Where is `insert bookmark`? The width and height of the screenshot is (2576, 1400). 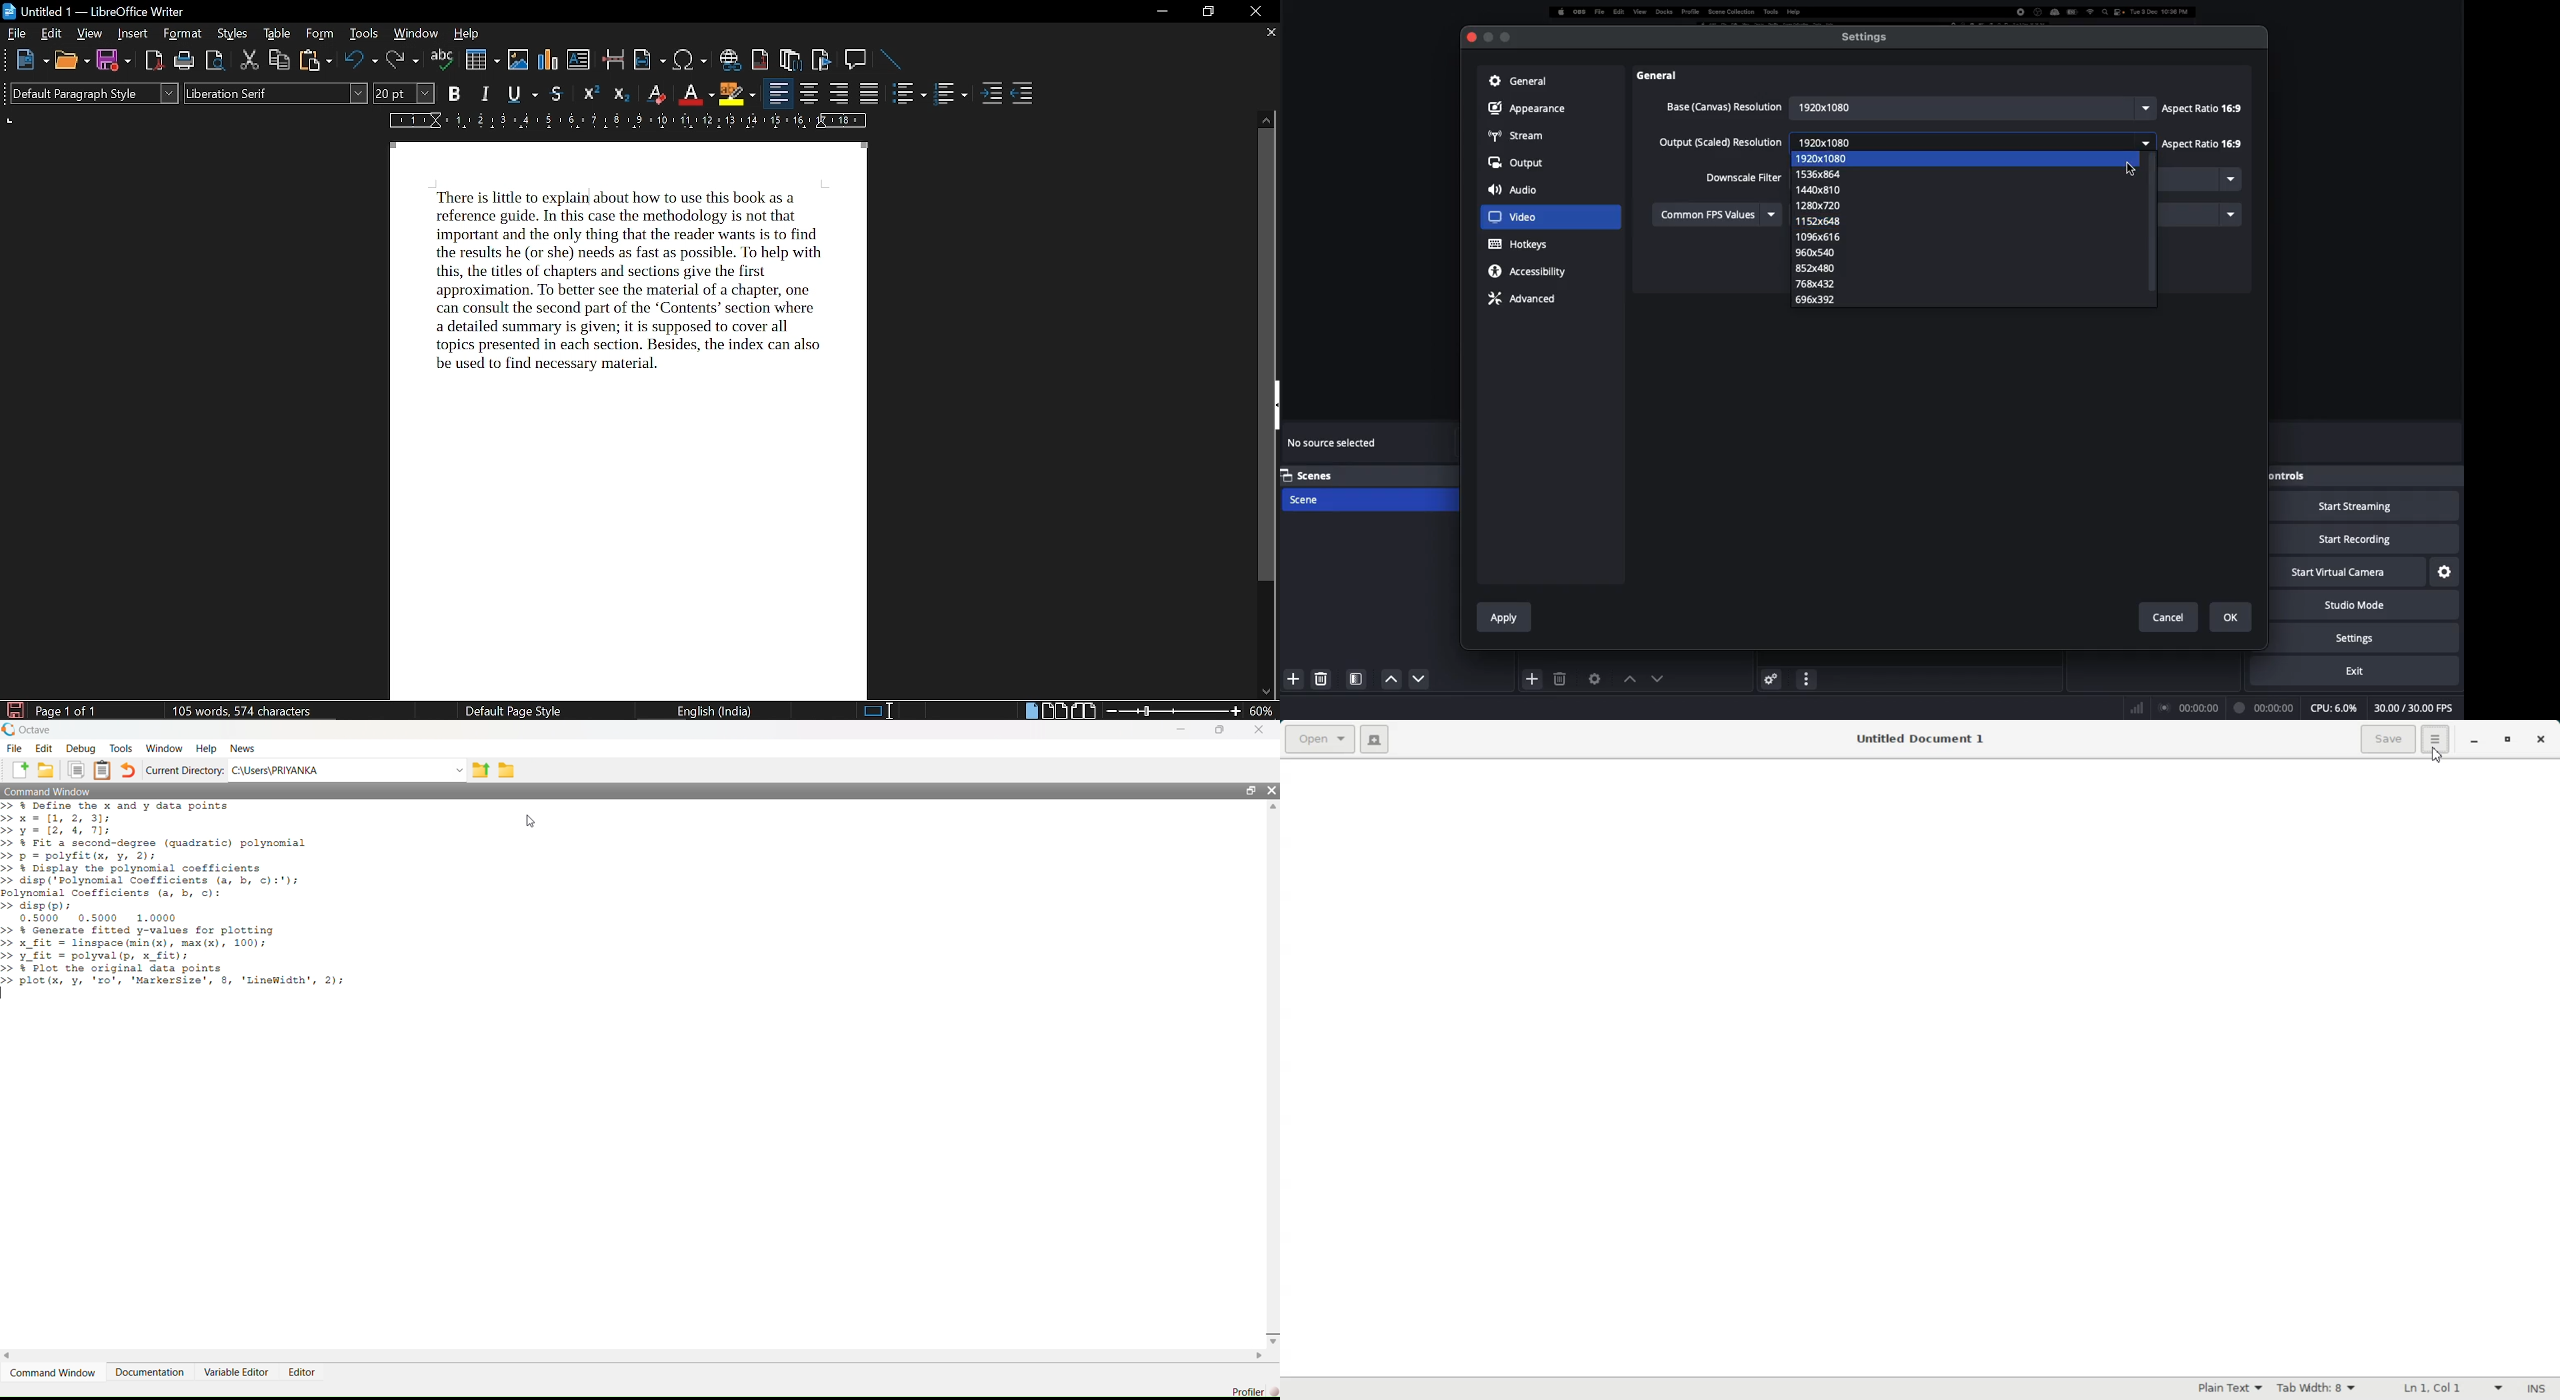 insert bookmark is located at coordinates (822, 60).